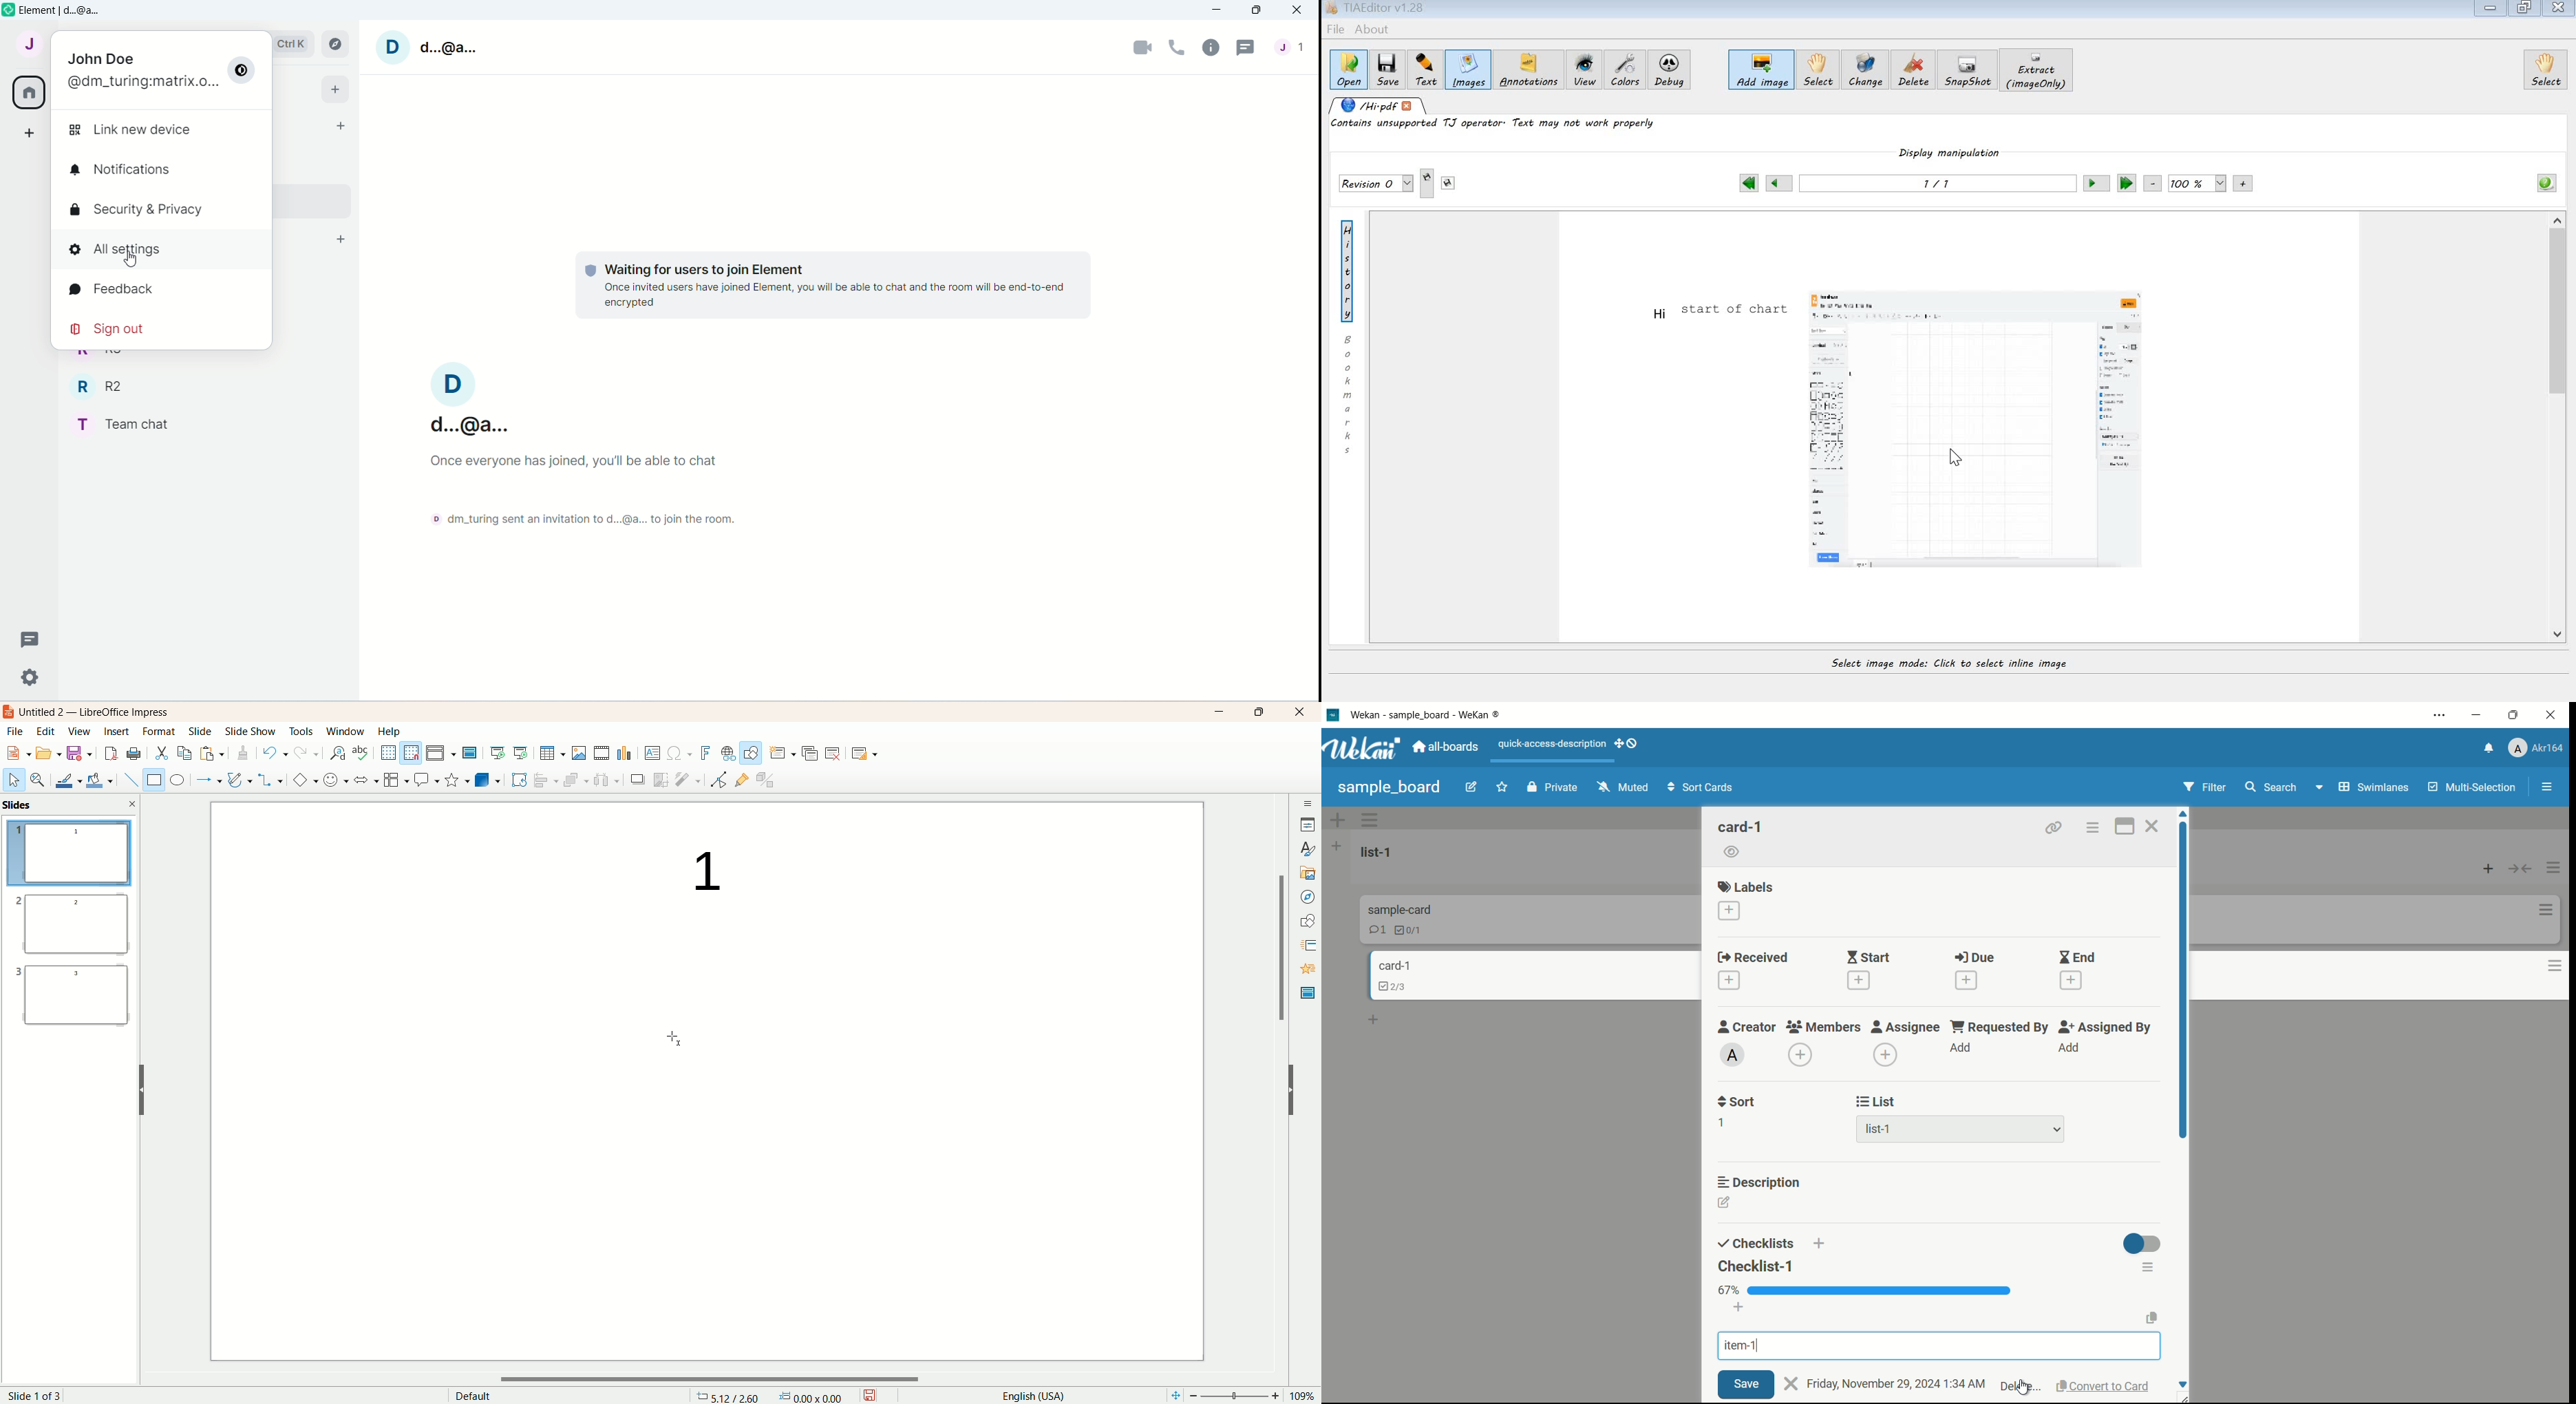 The height and width of the screenshot is (1428, 2576). What do you see at coordinates (394, 780) in the screenshot?
I see `flowchart` at bounding box center [394, 780].